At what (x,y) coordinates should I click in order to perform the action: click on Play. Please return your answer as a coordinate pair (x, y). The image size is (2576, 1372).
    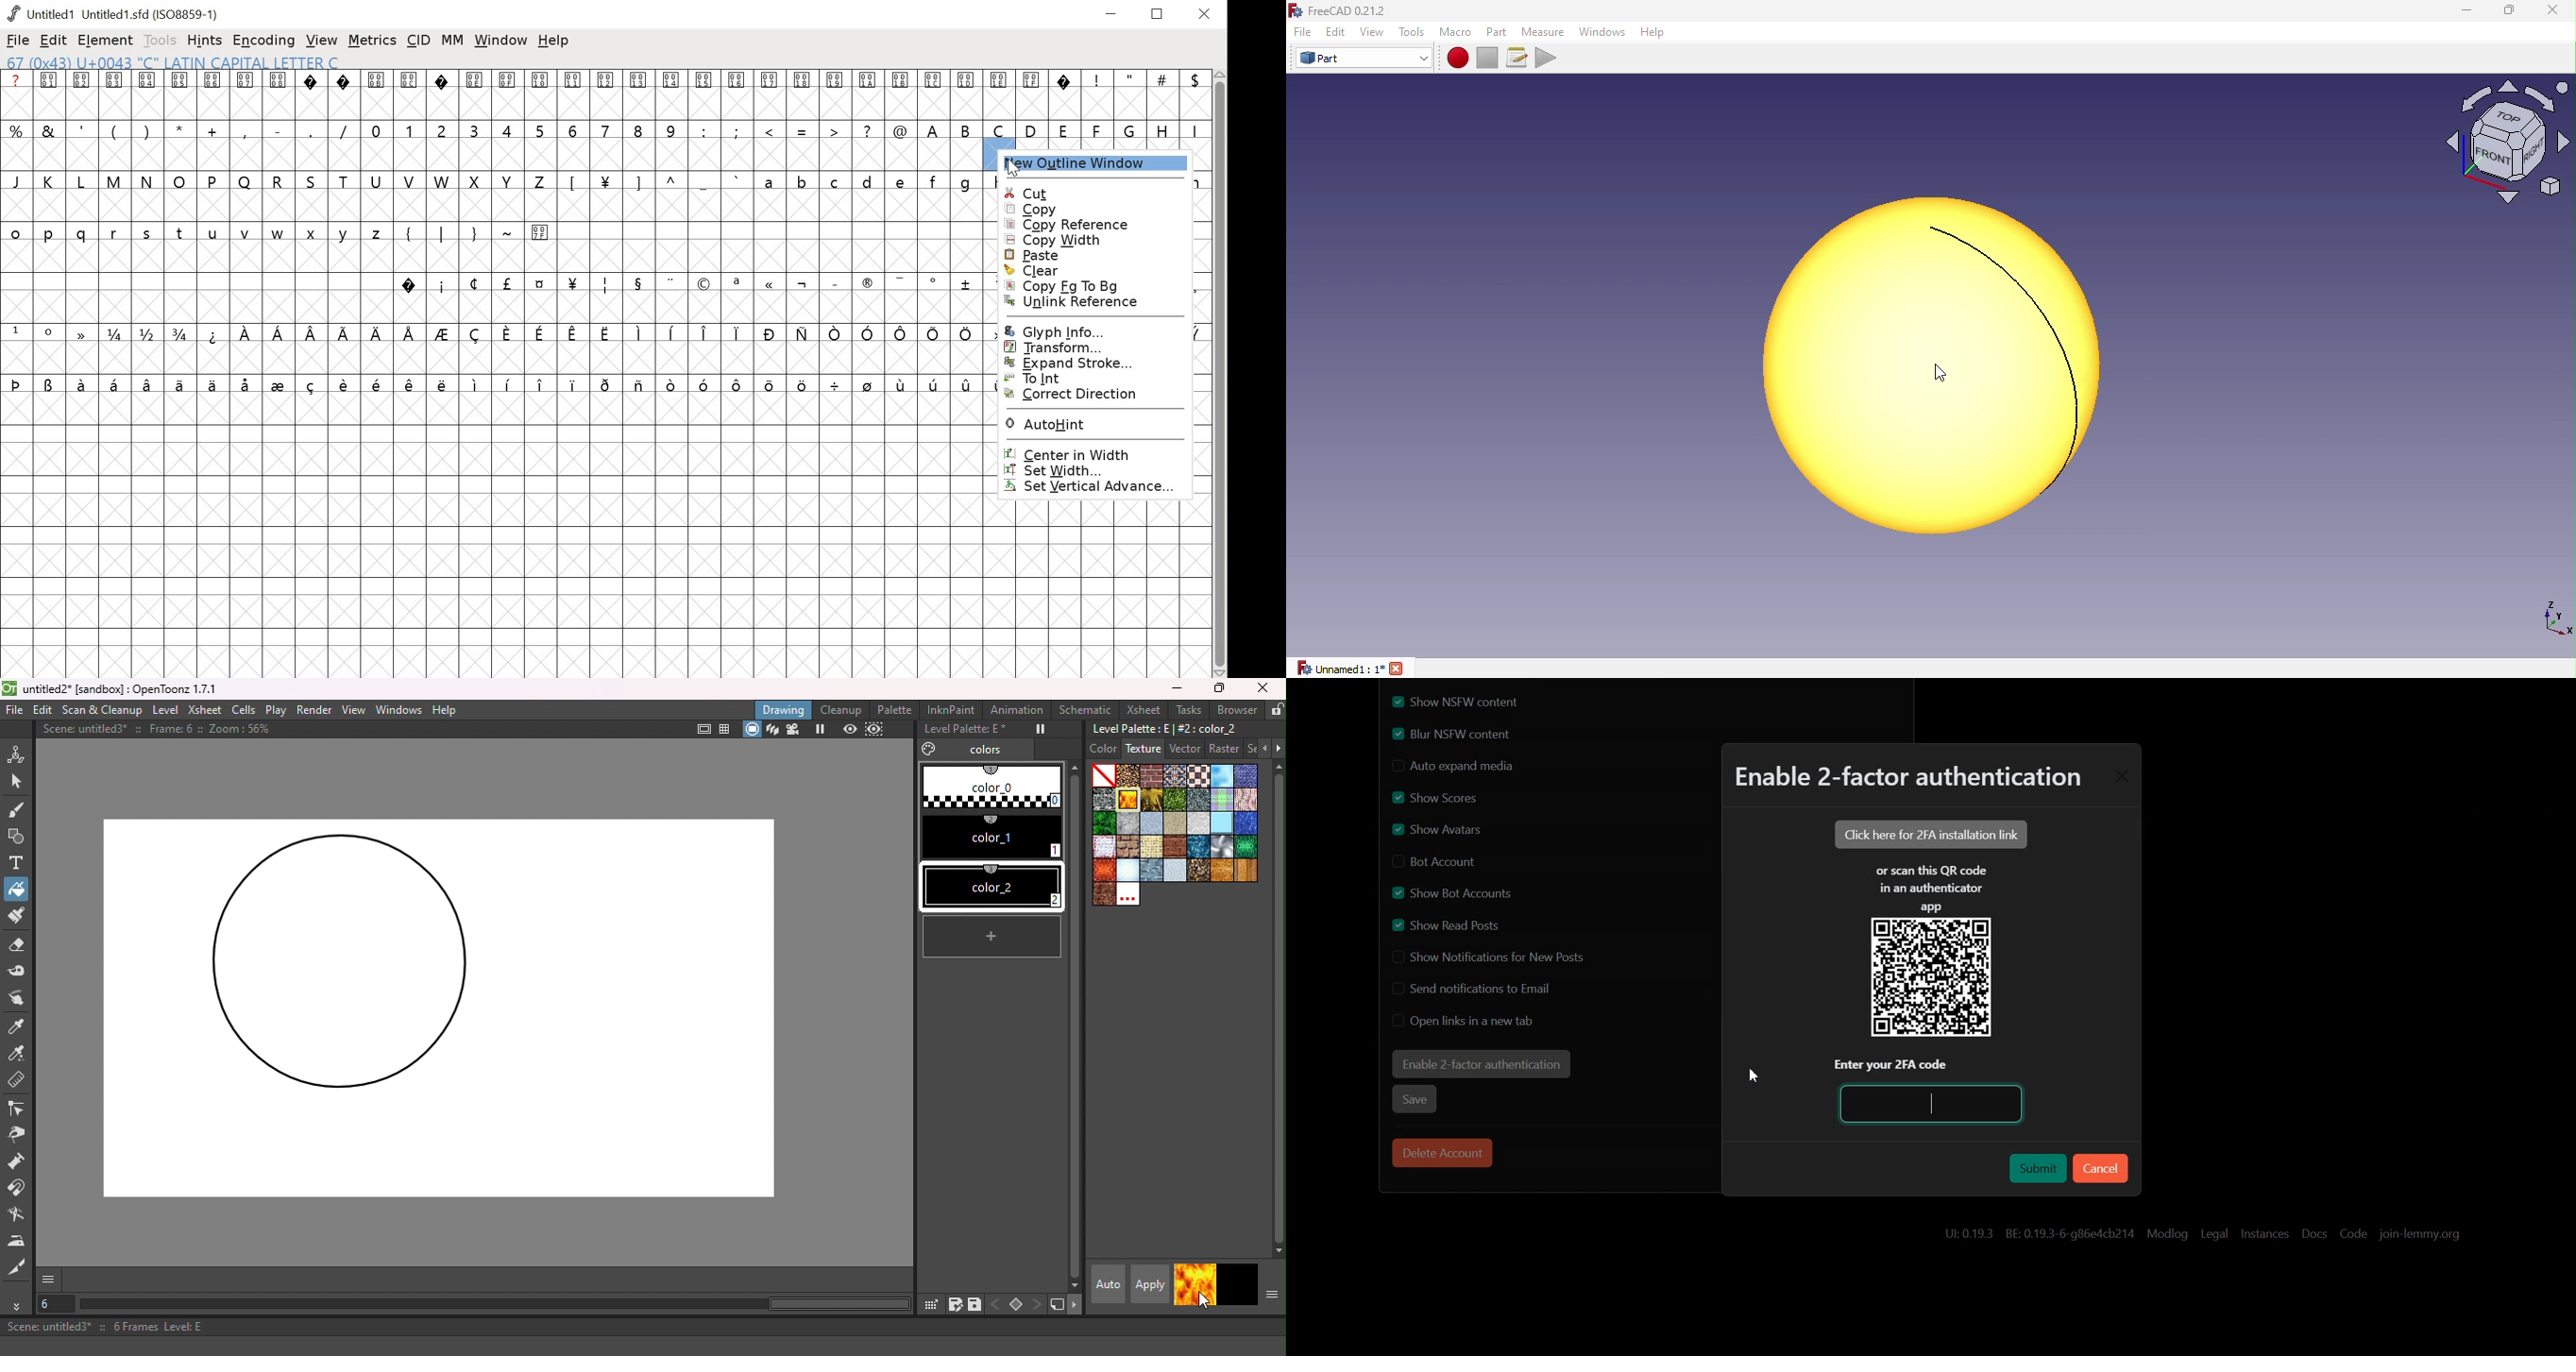
    Looking at the image, I should click on (277, 709).